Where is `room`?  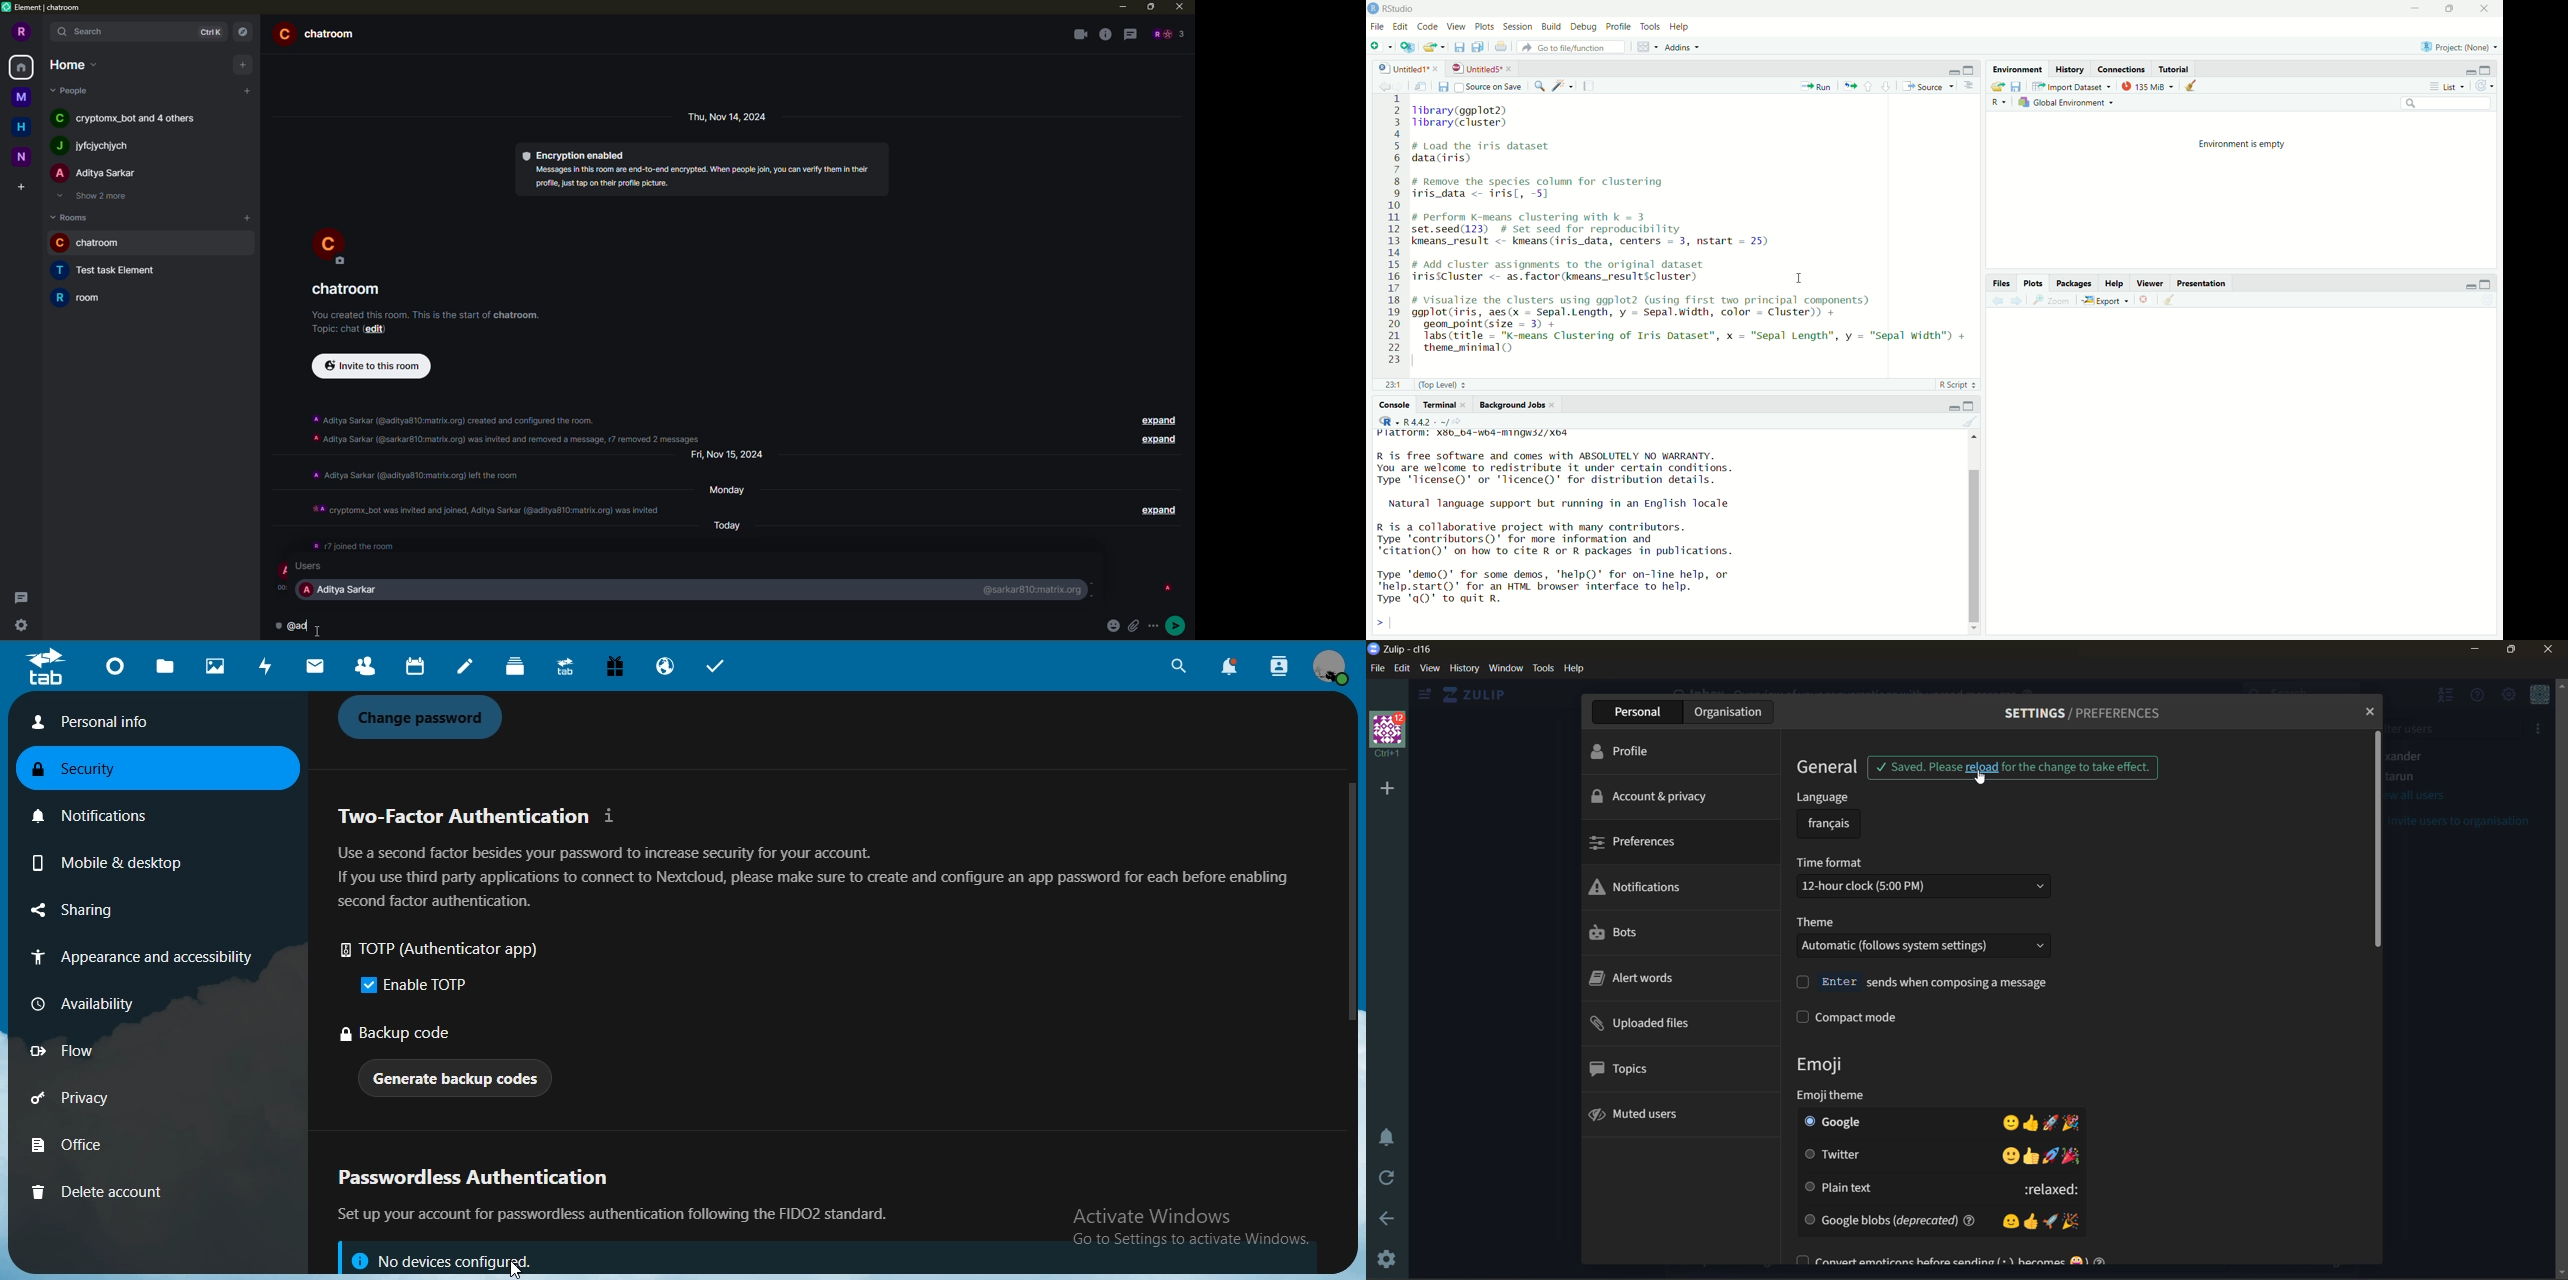
room is located at coordinates (93, 243).